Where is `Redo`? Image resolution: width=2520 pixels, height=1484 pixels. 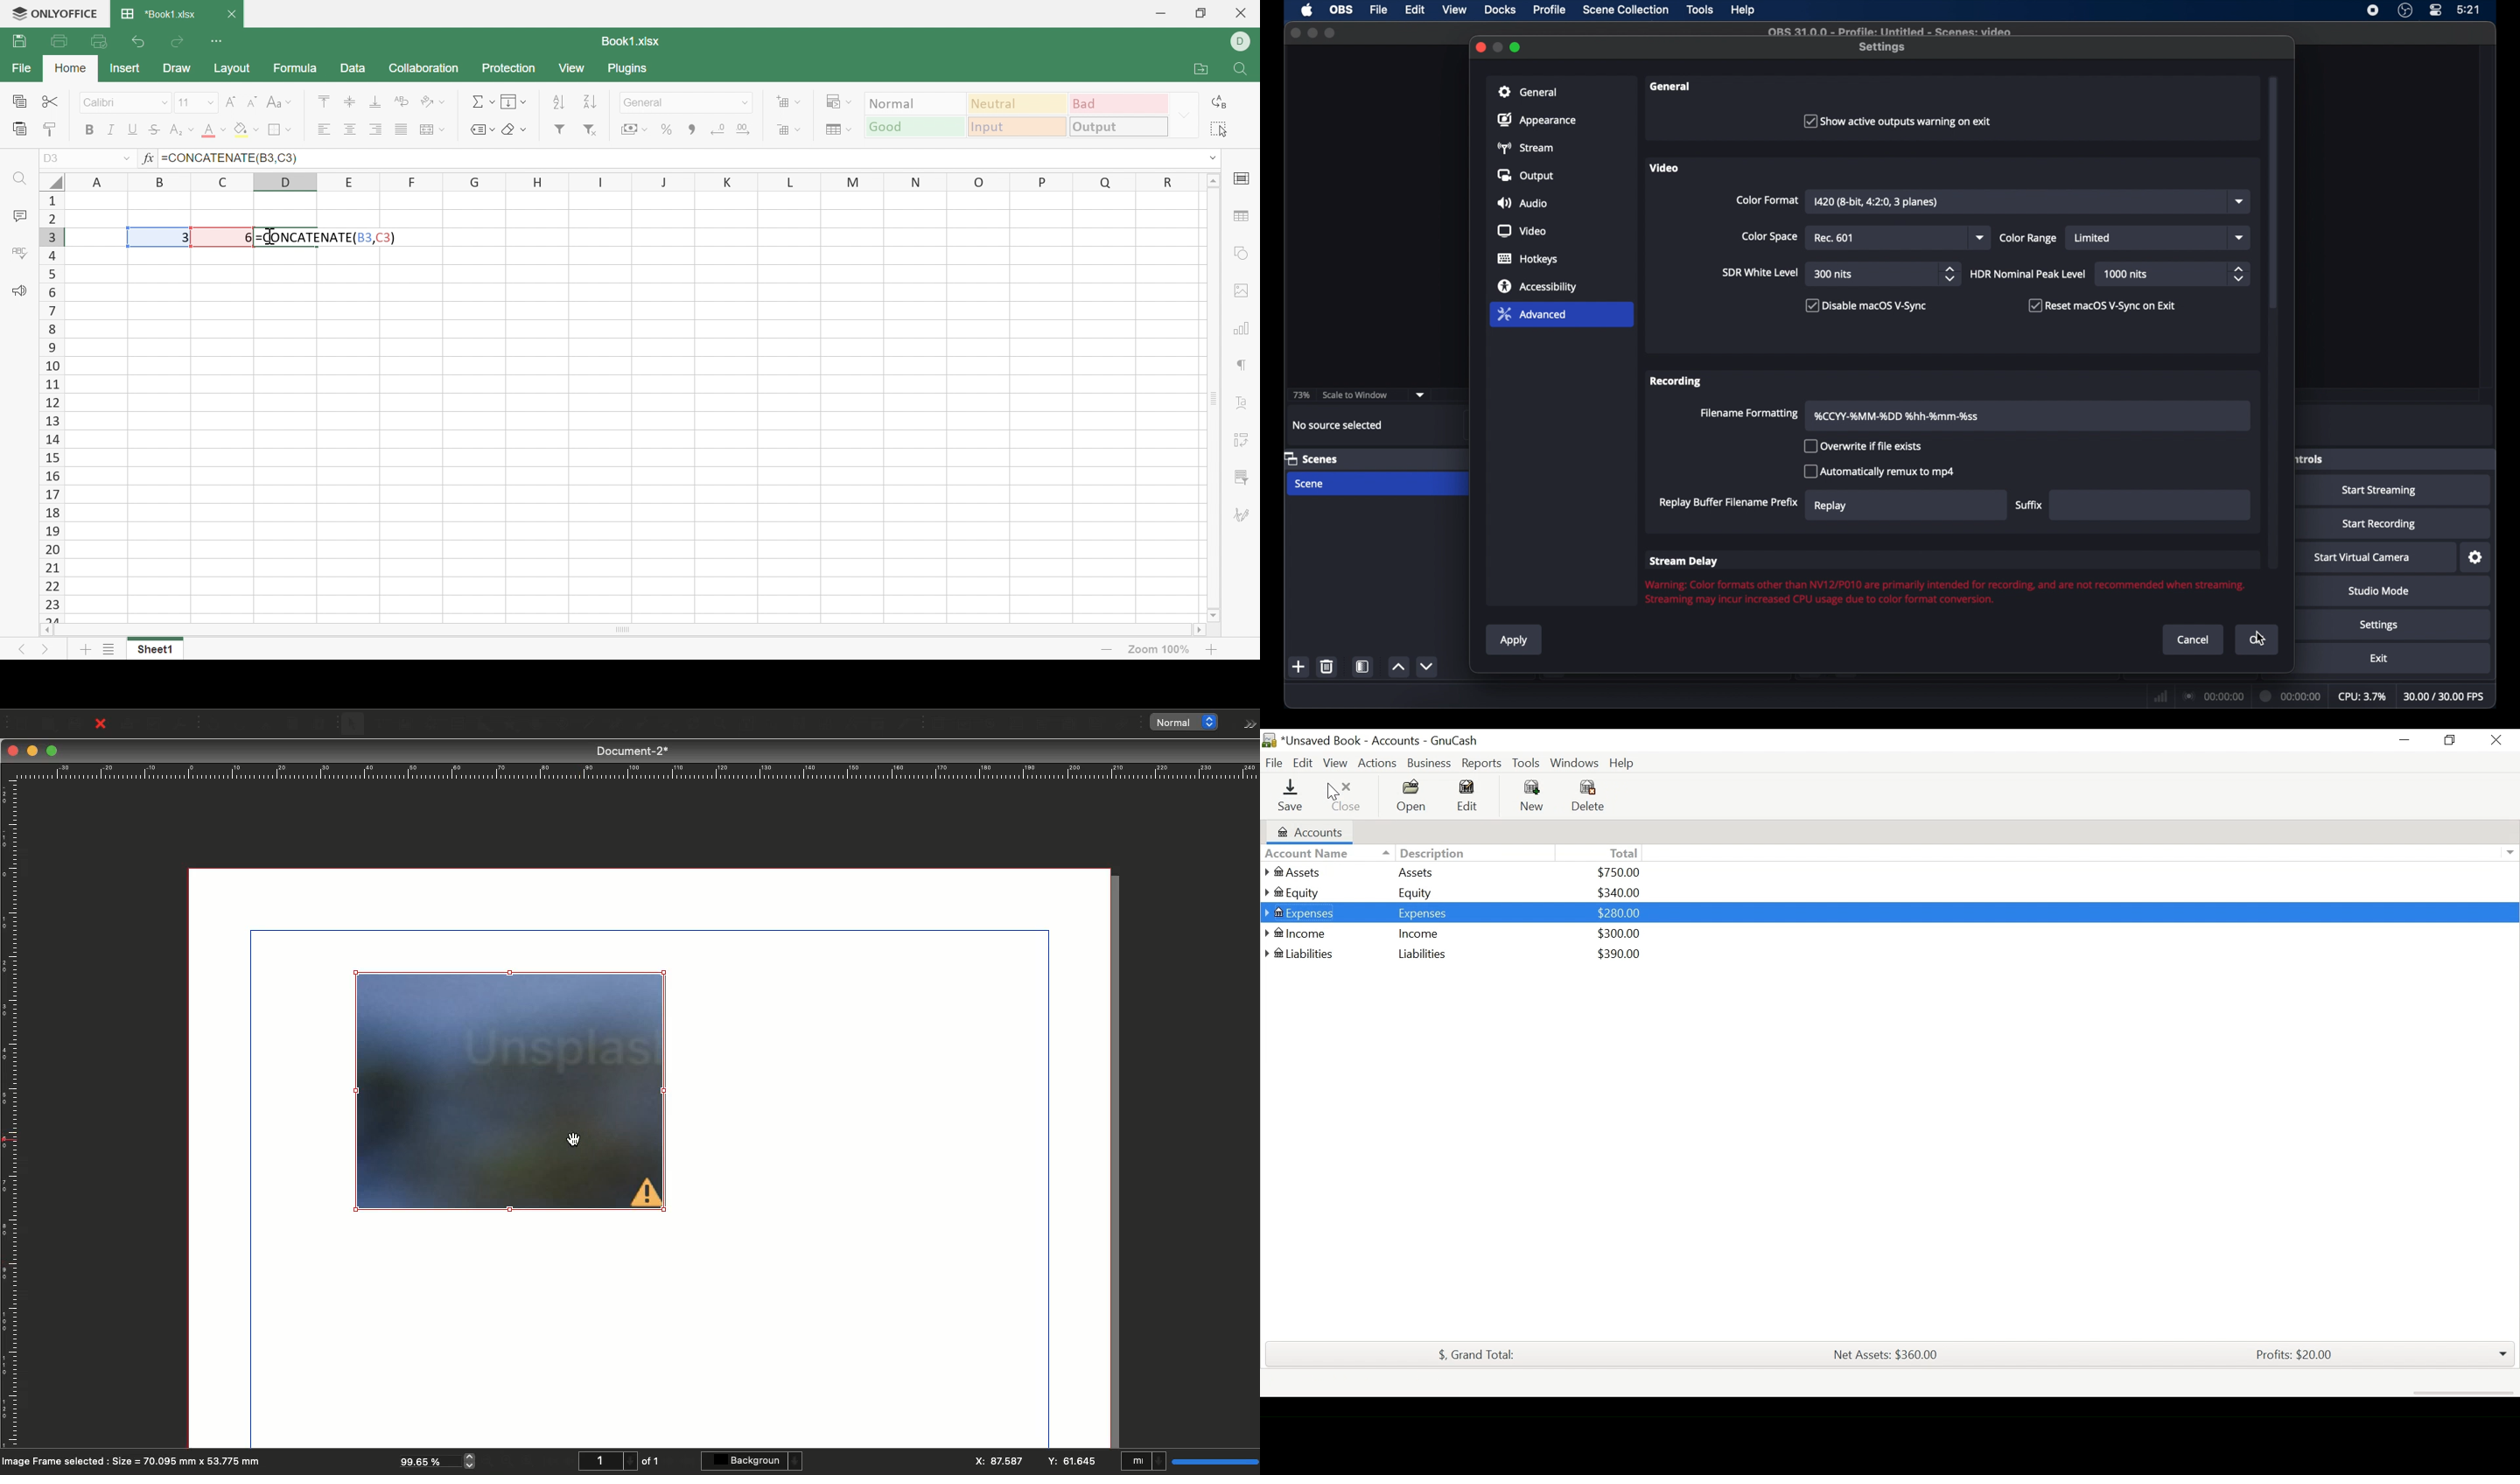
Redo is located at coordinates (178, 41).